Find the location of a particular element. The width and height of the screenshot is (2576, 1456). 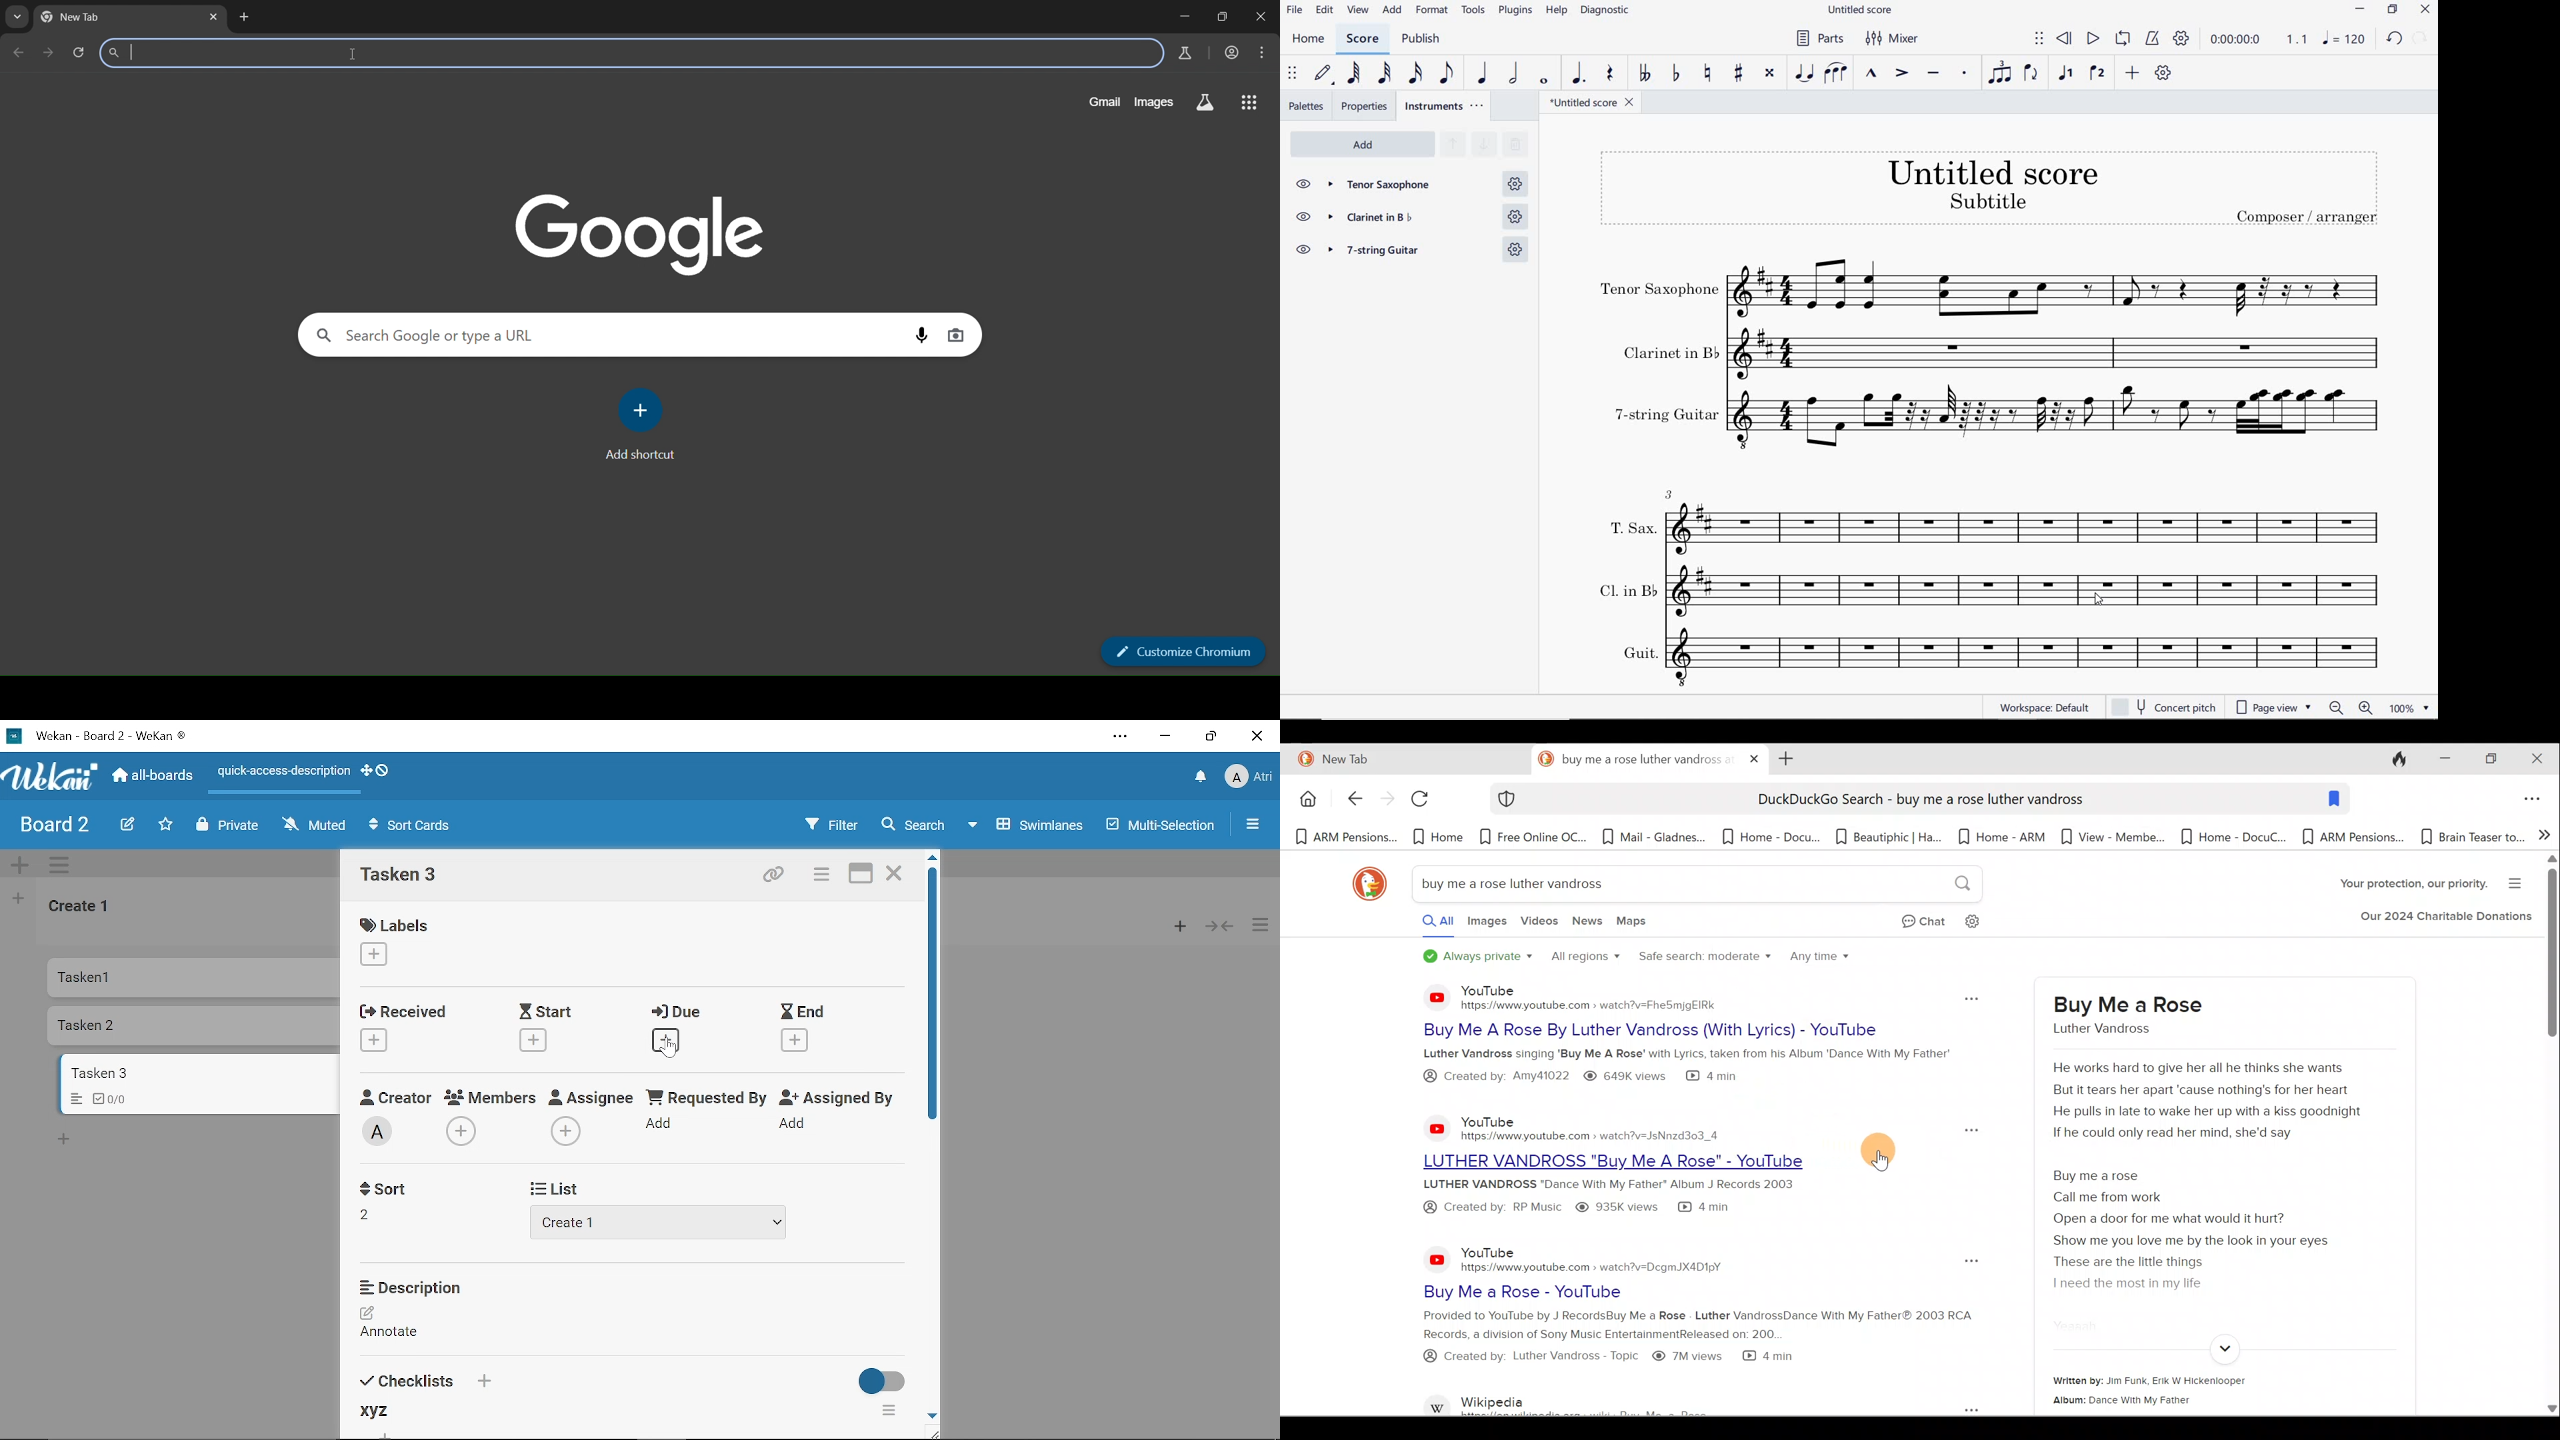

Memebers is located at coordinates (488, 1097).